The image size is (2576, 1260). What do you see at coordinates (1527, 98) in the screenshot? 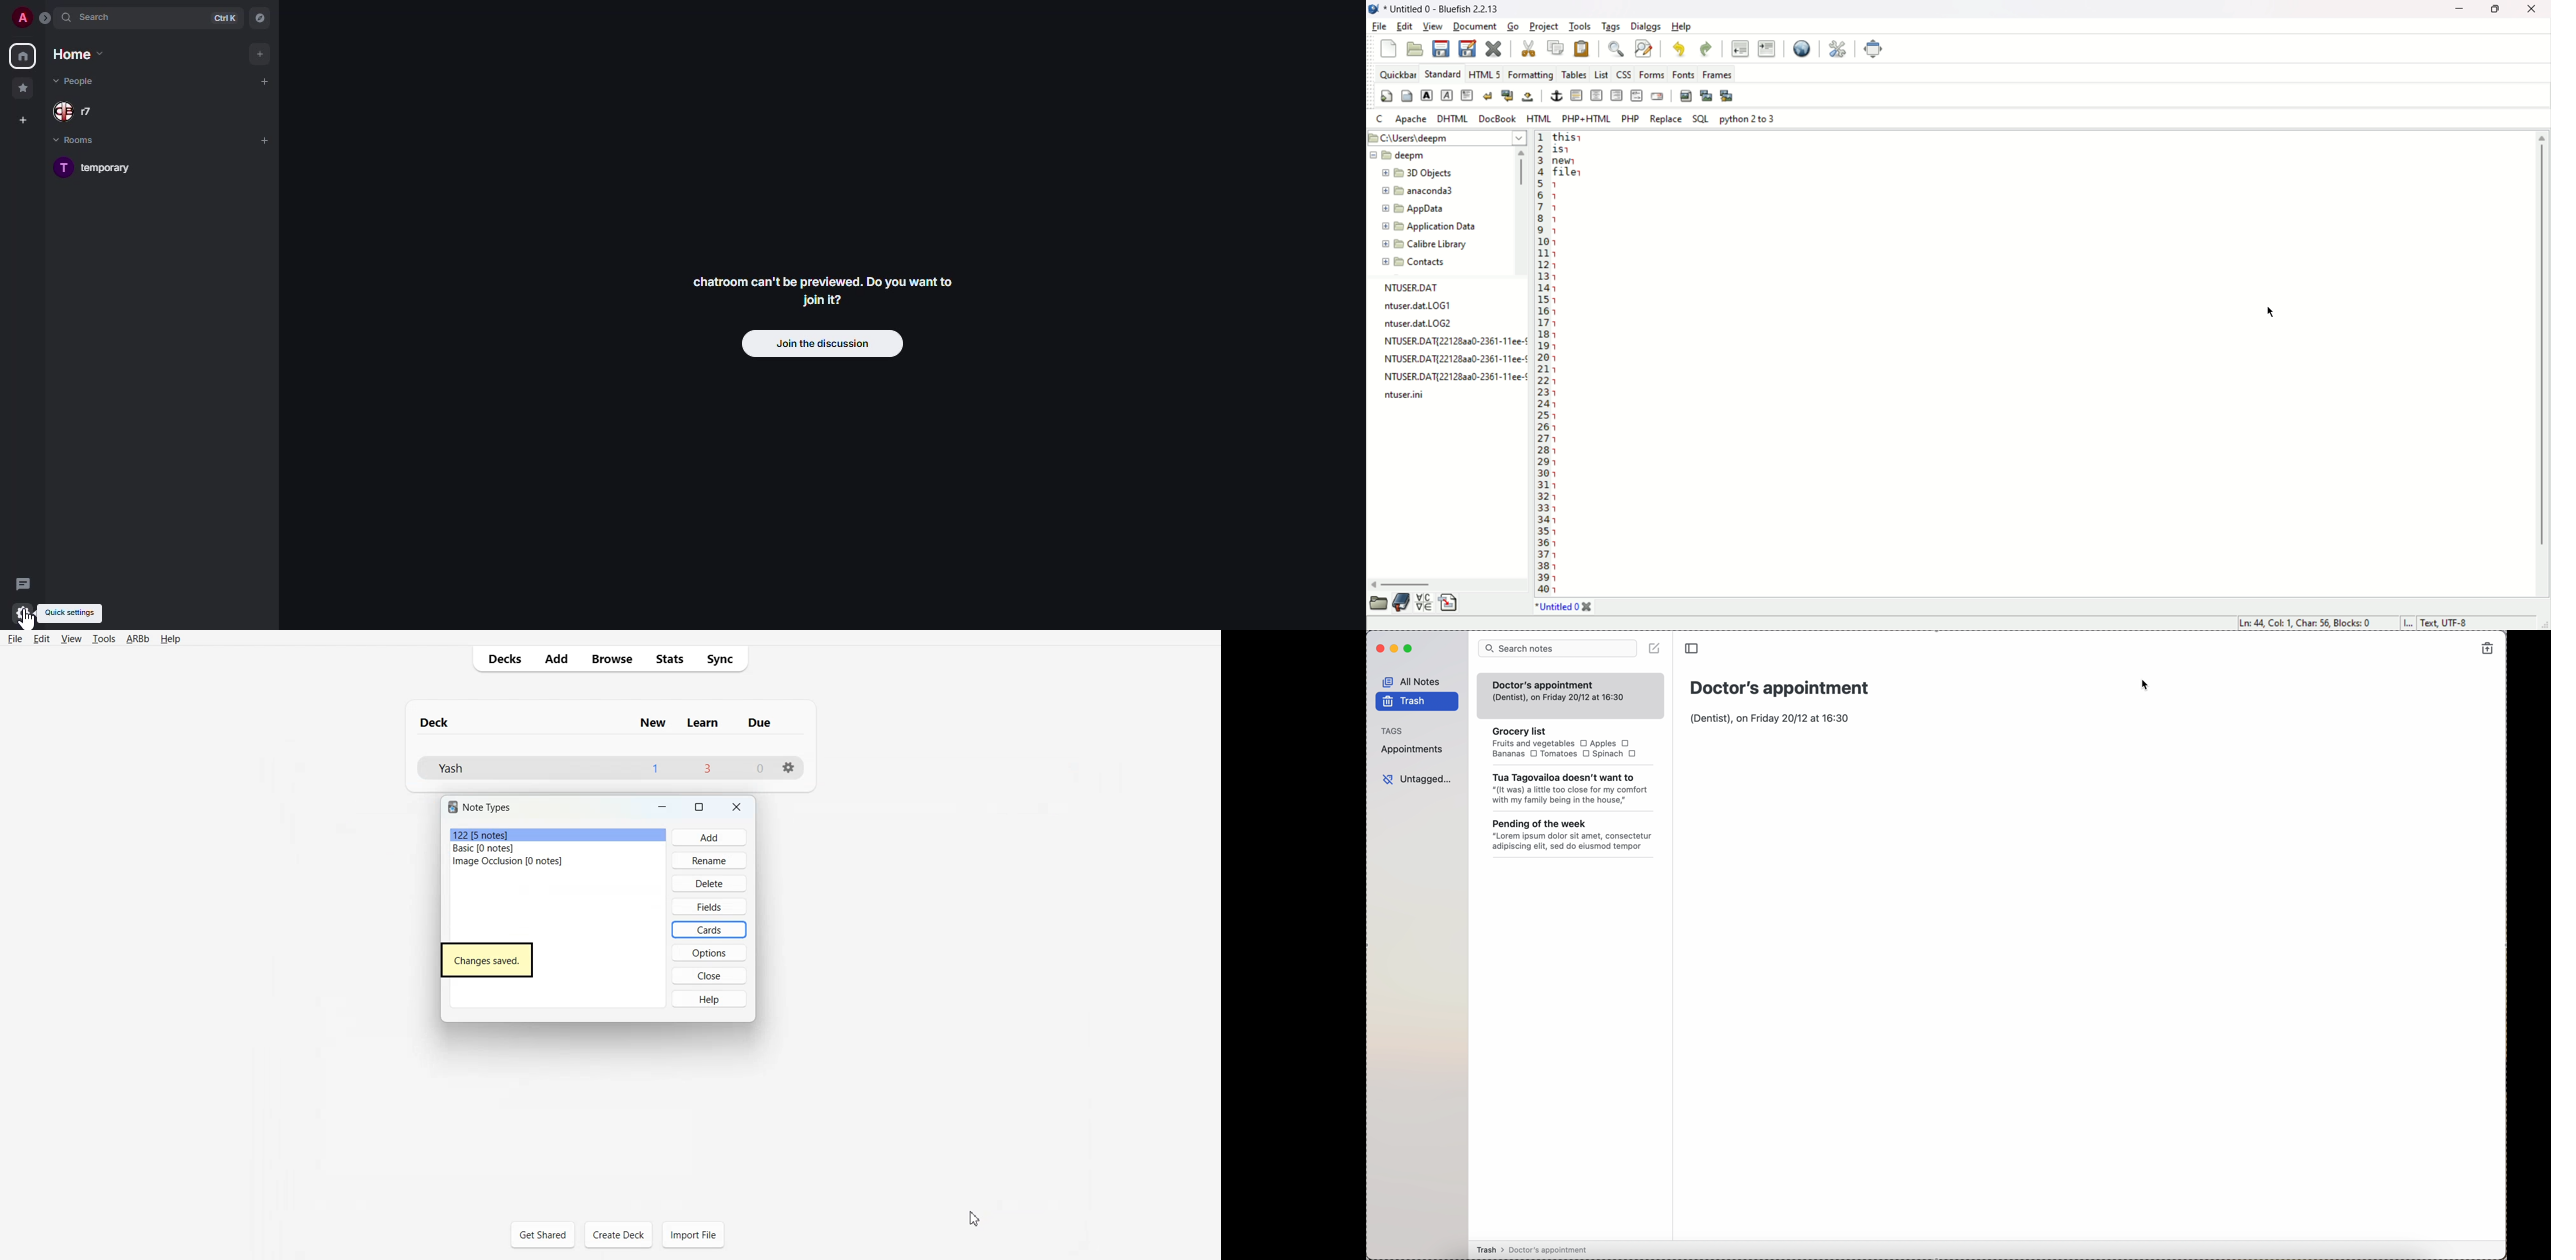
I see `non breaking space` at bounding box center [1527, 98].